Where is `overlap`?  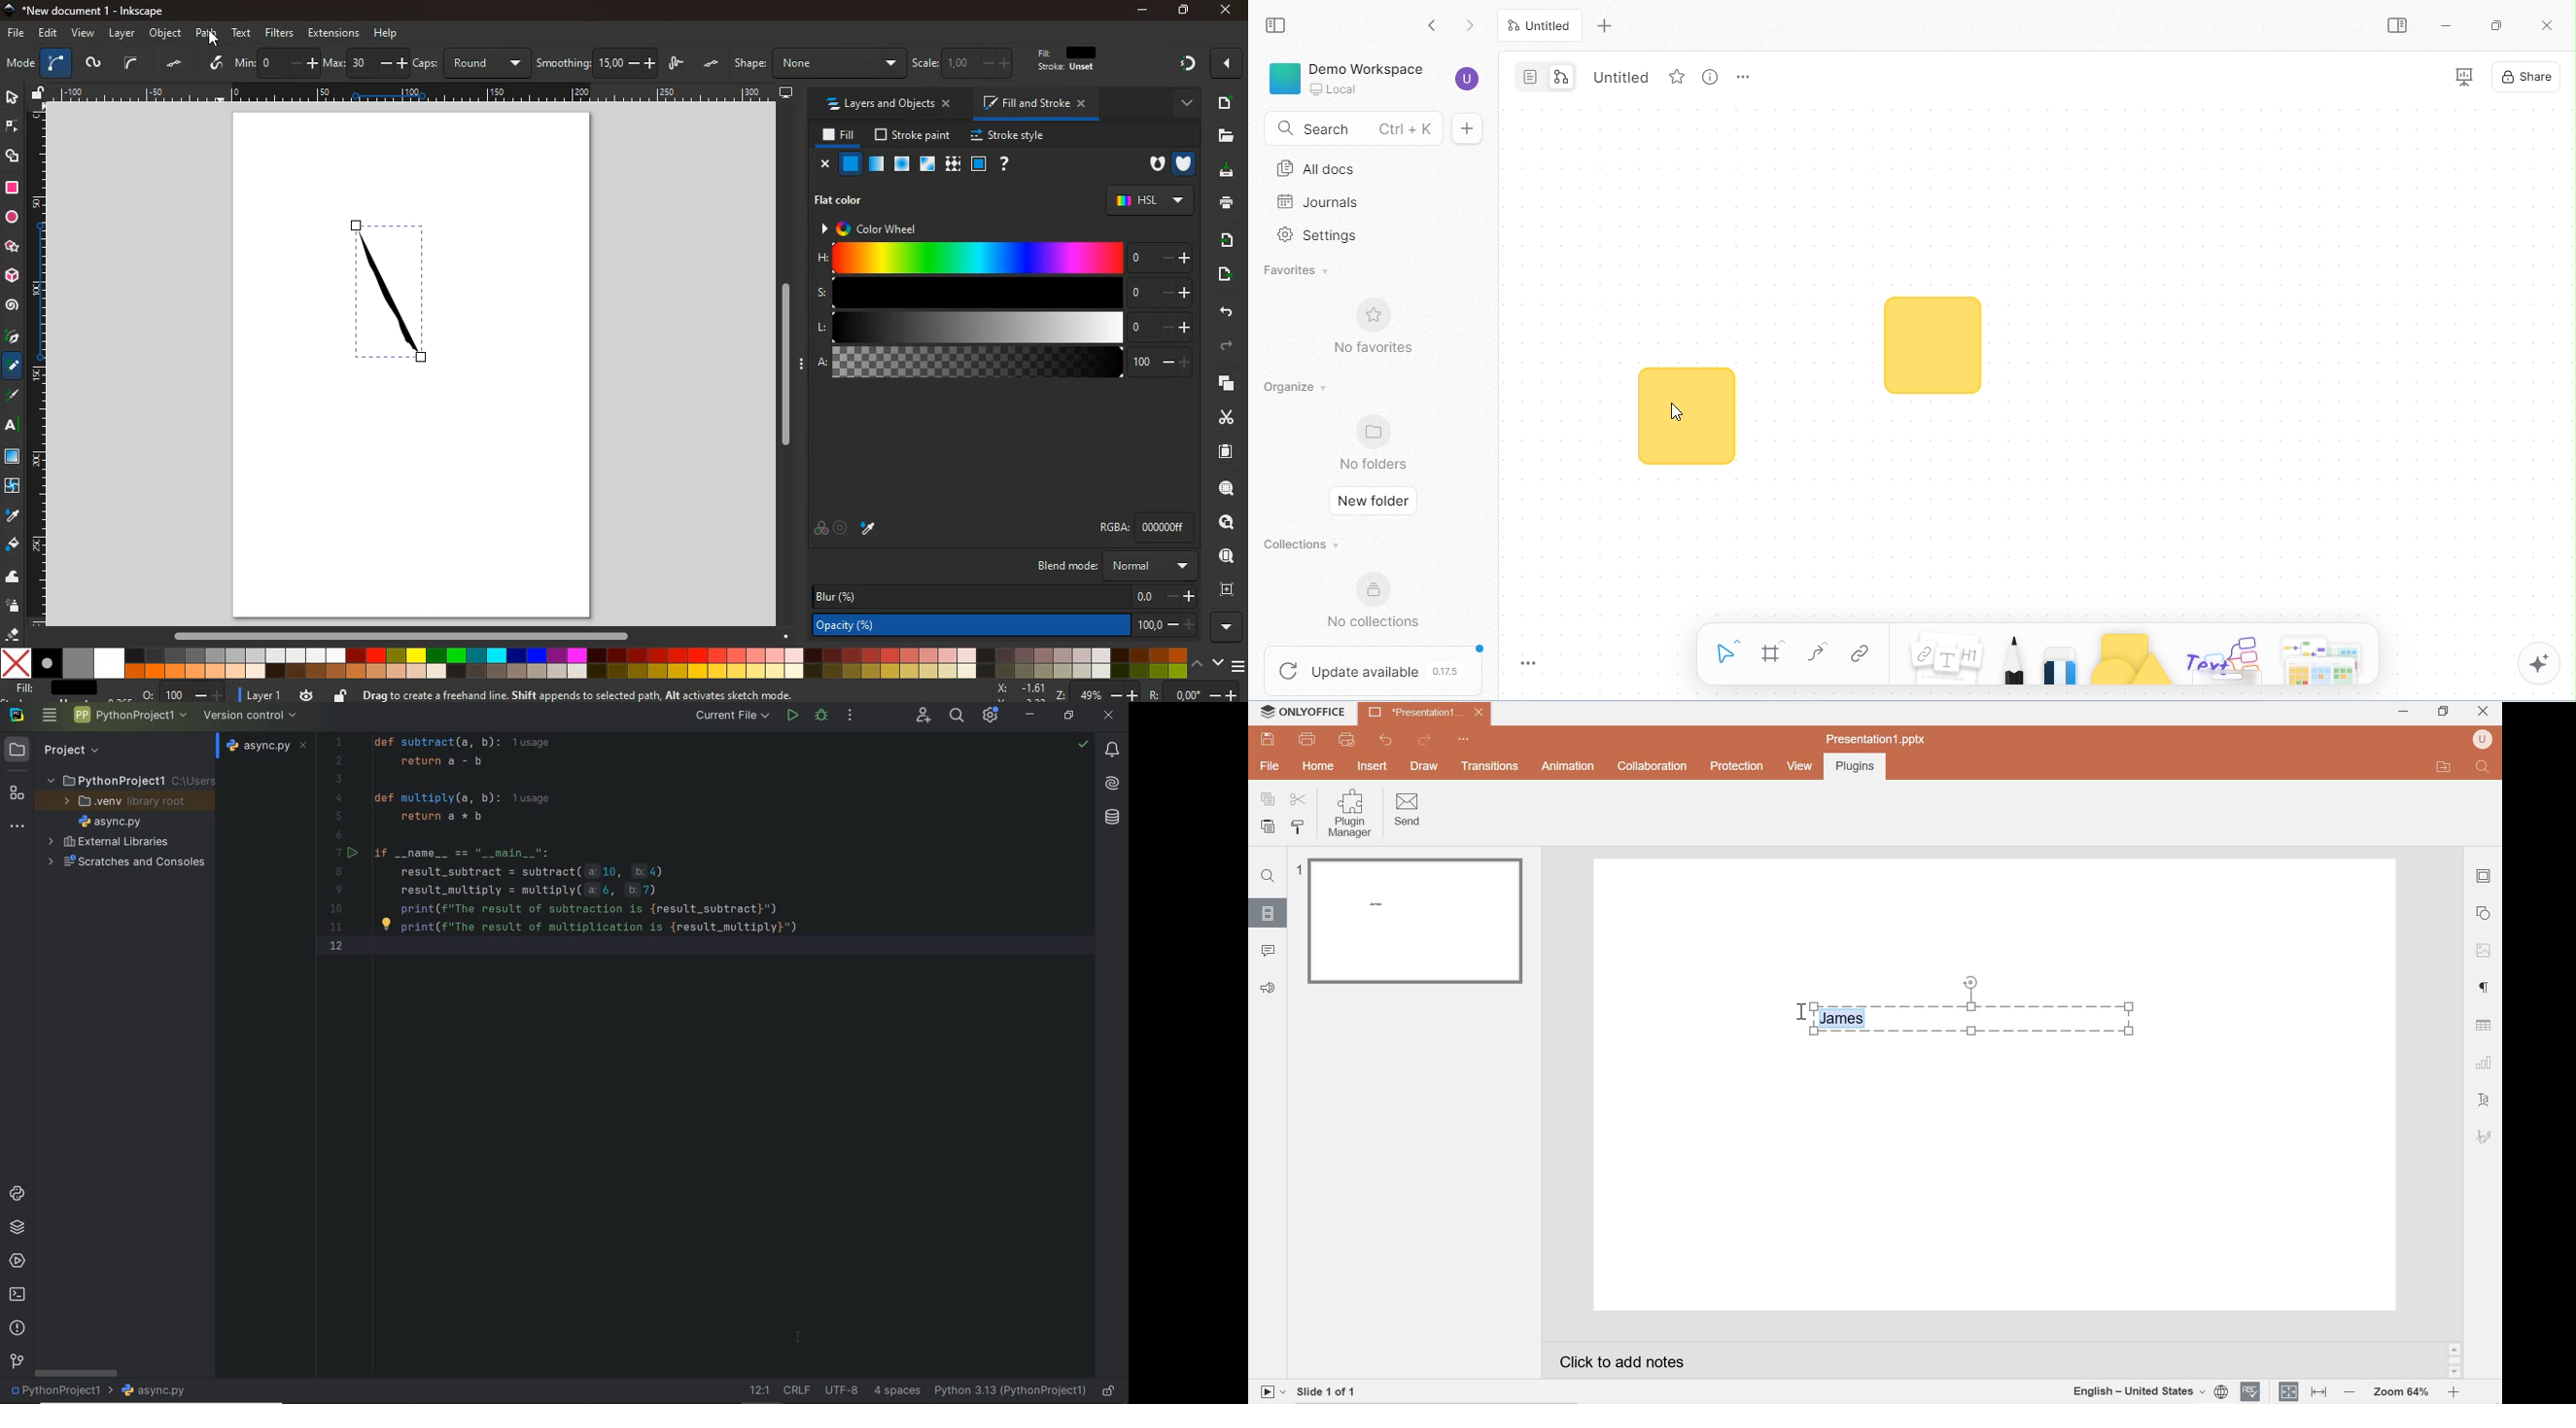
overlap is located at coordinates (821, 529).